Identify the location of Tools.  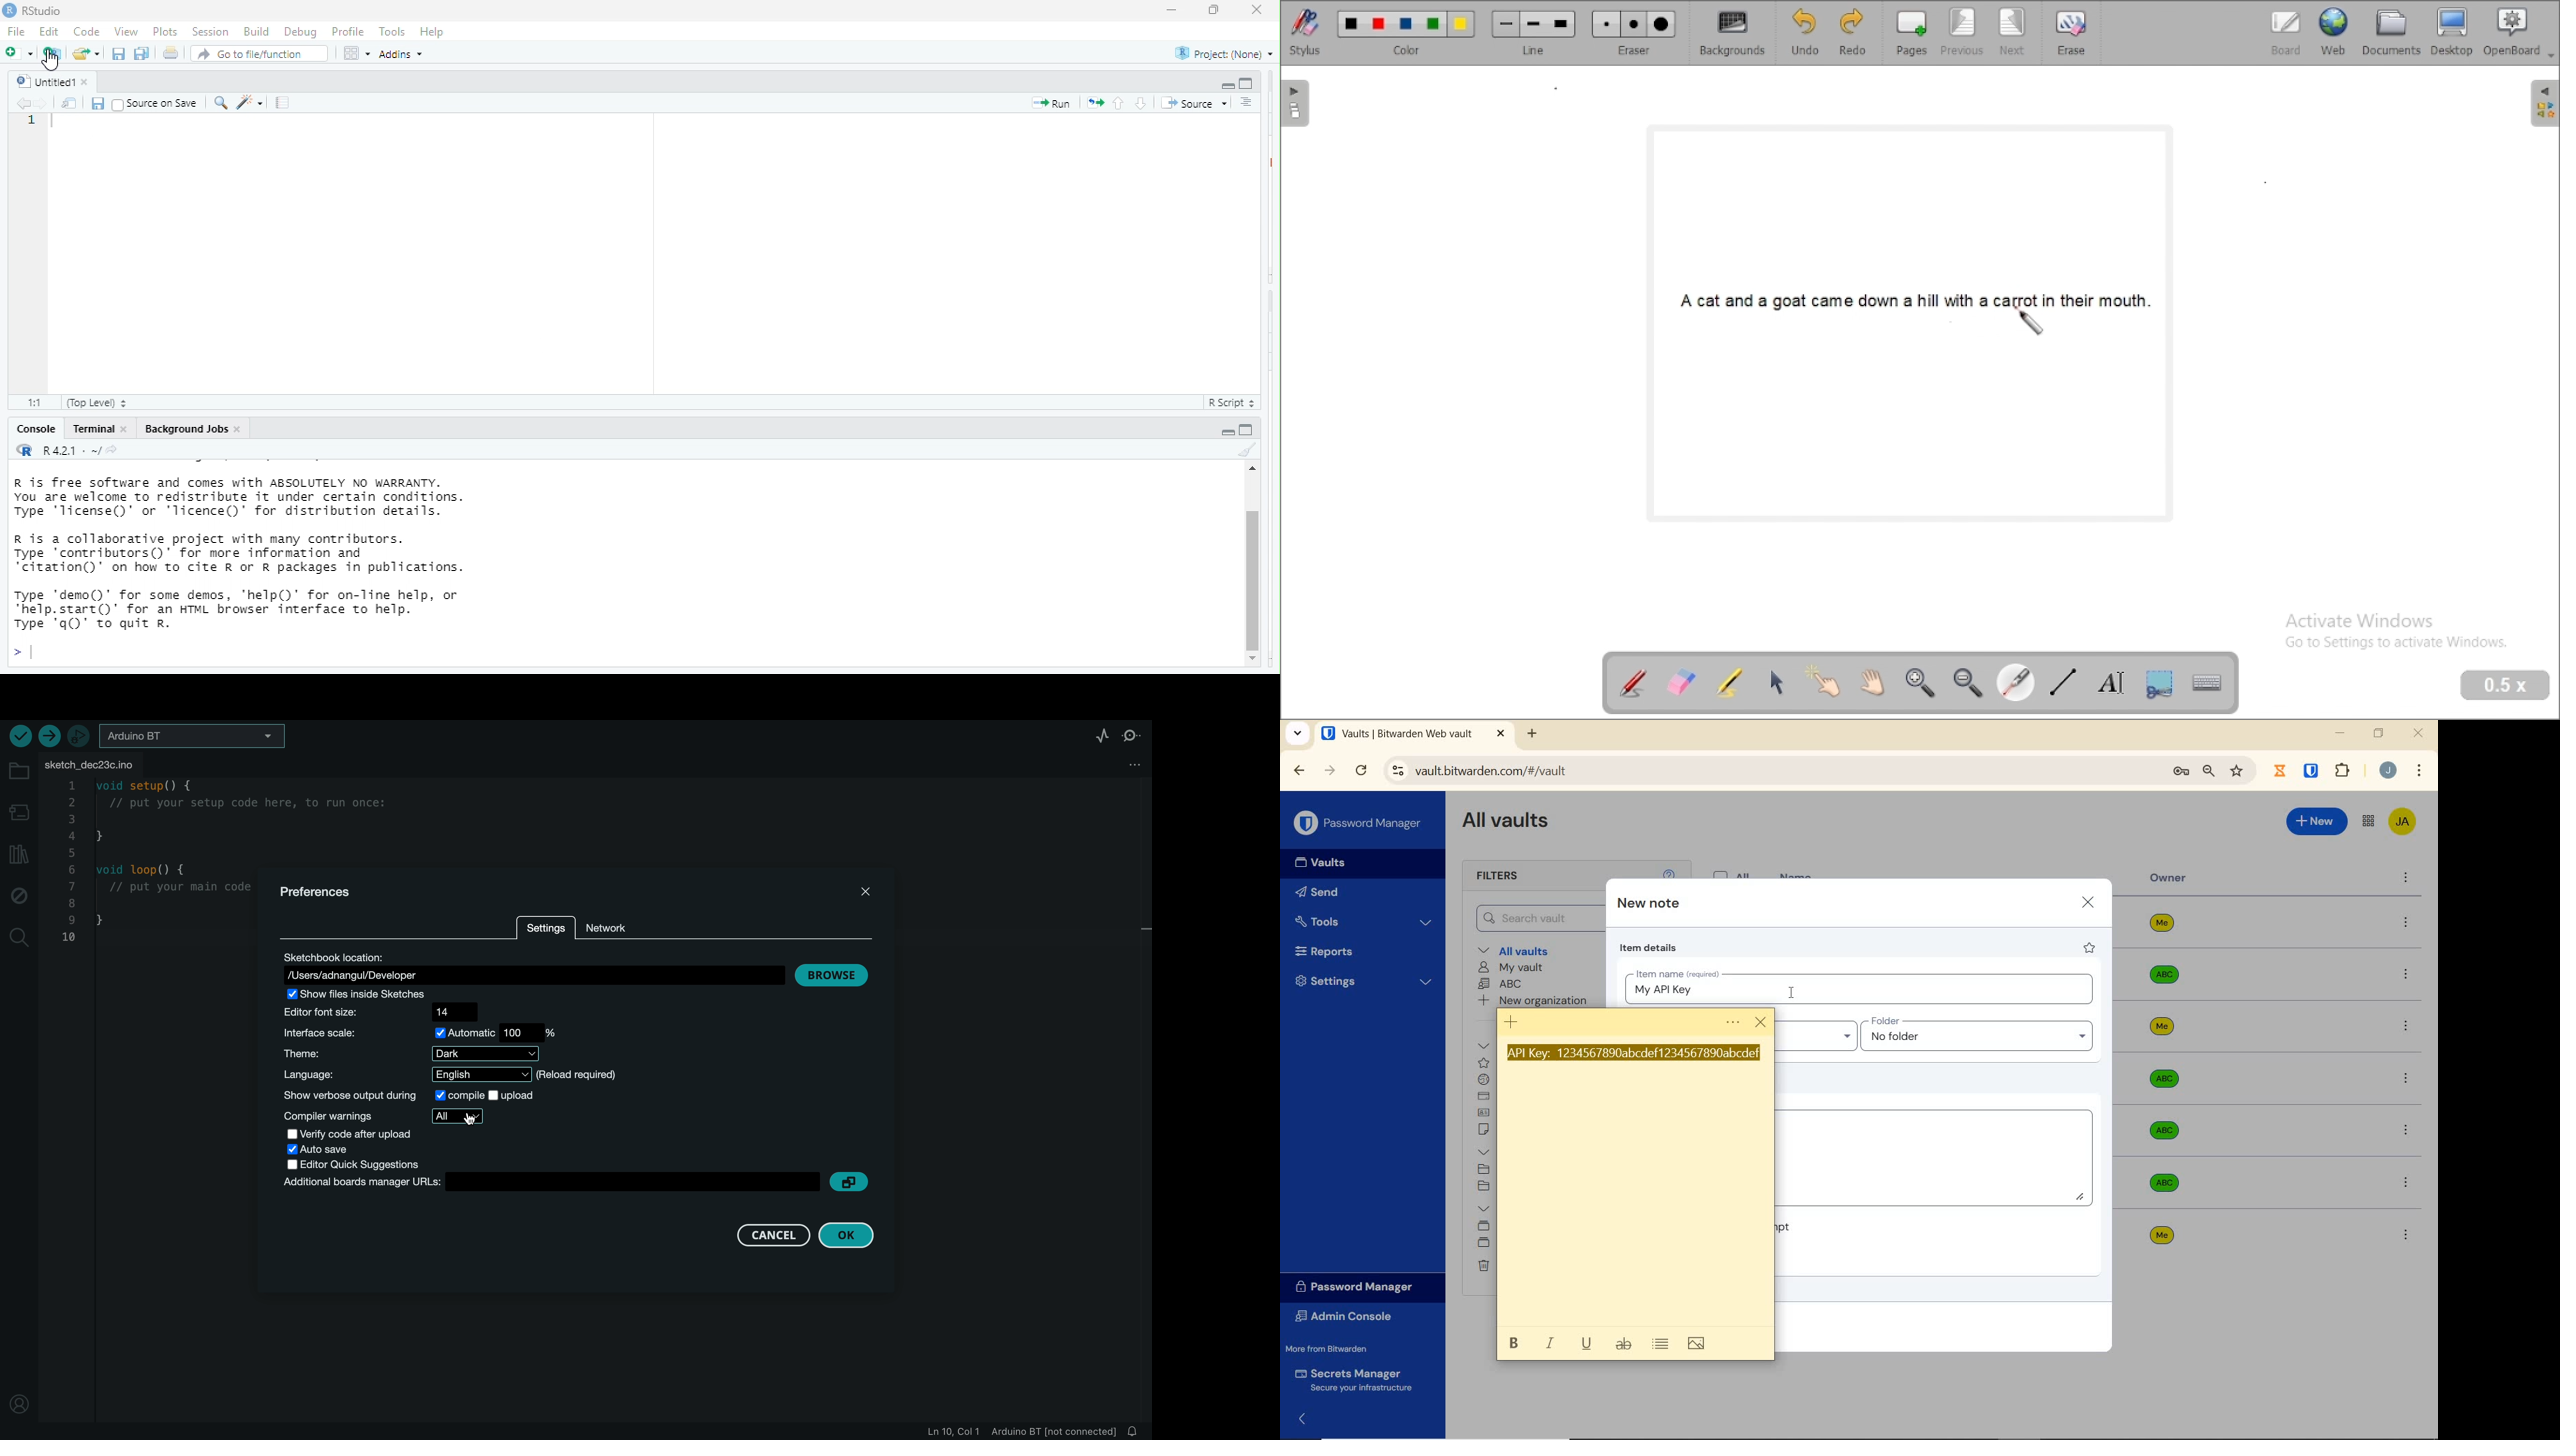
(1364, 920).